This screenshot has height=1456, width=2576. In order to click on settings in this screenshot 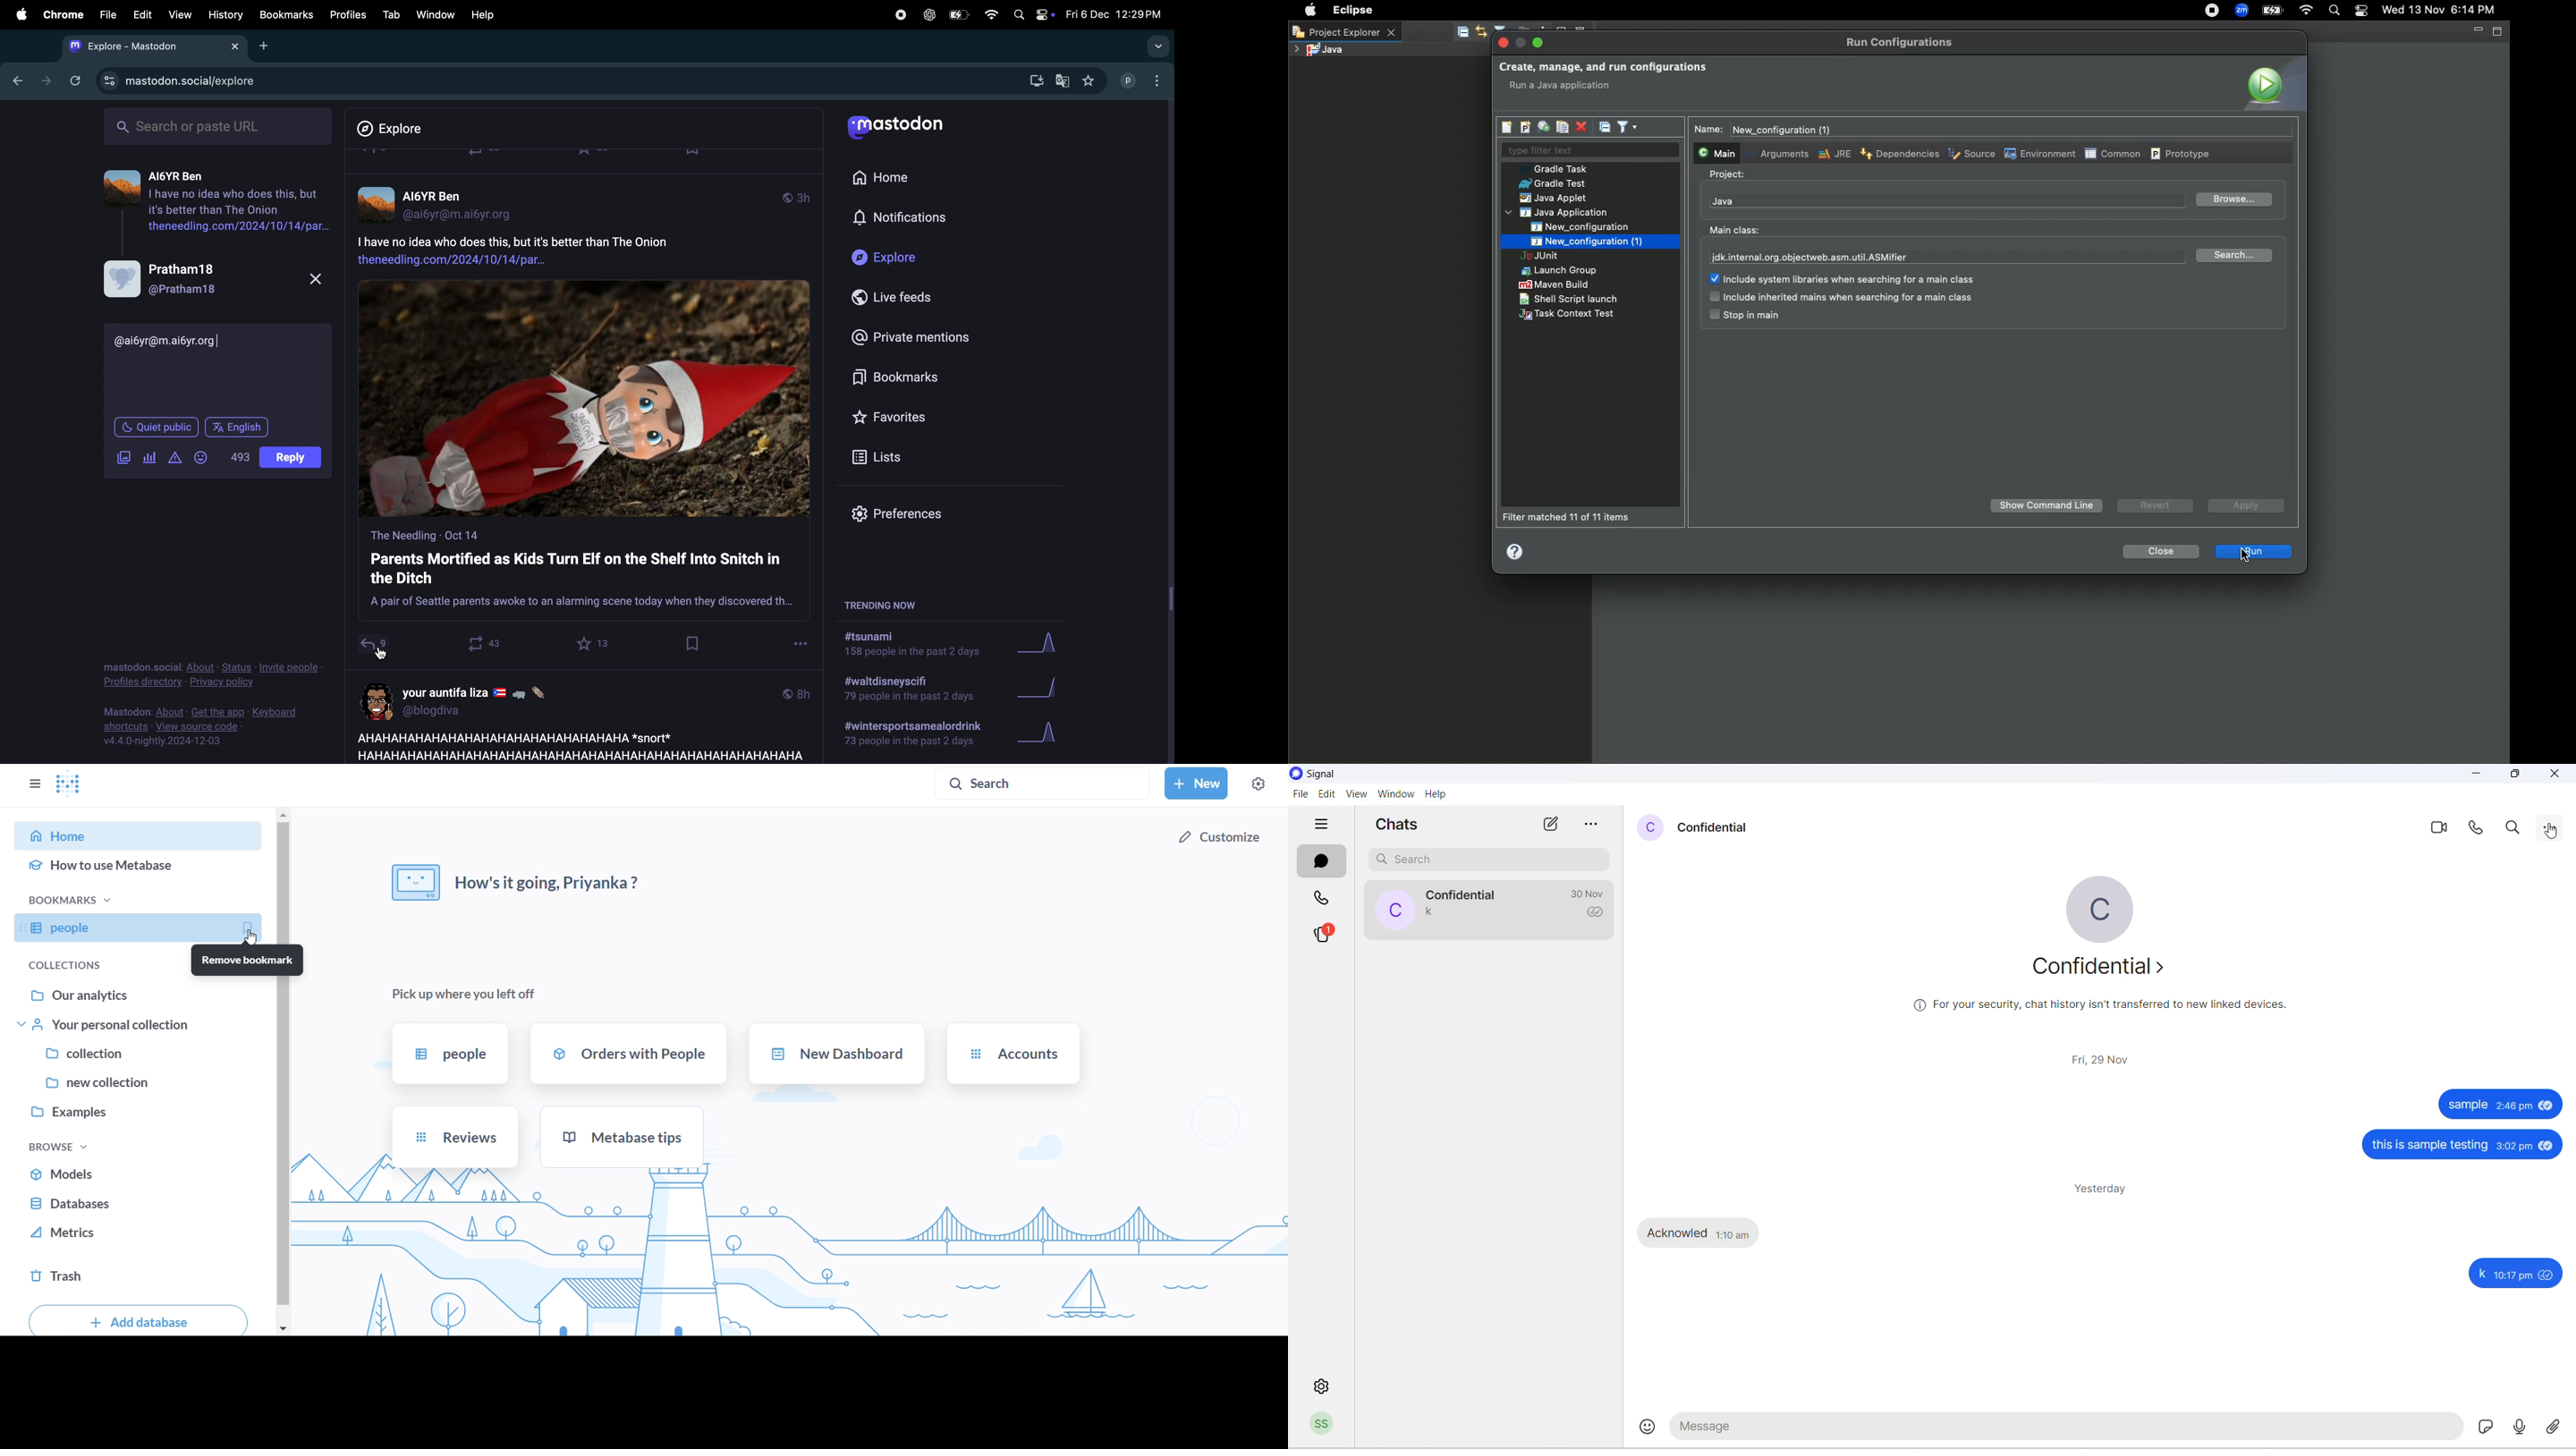, I will do `click(1325, 1390)`.